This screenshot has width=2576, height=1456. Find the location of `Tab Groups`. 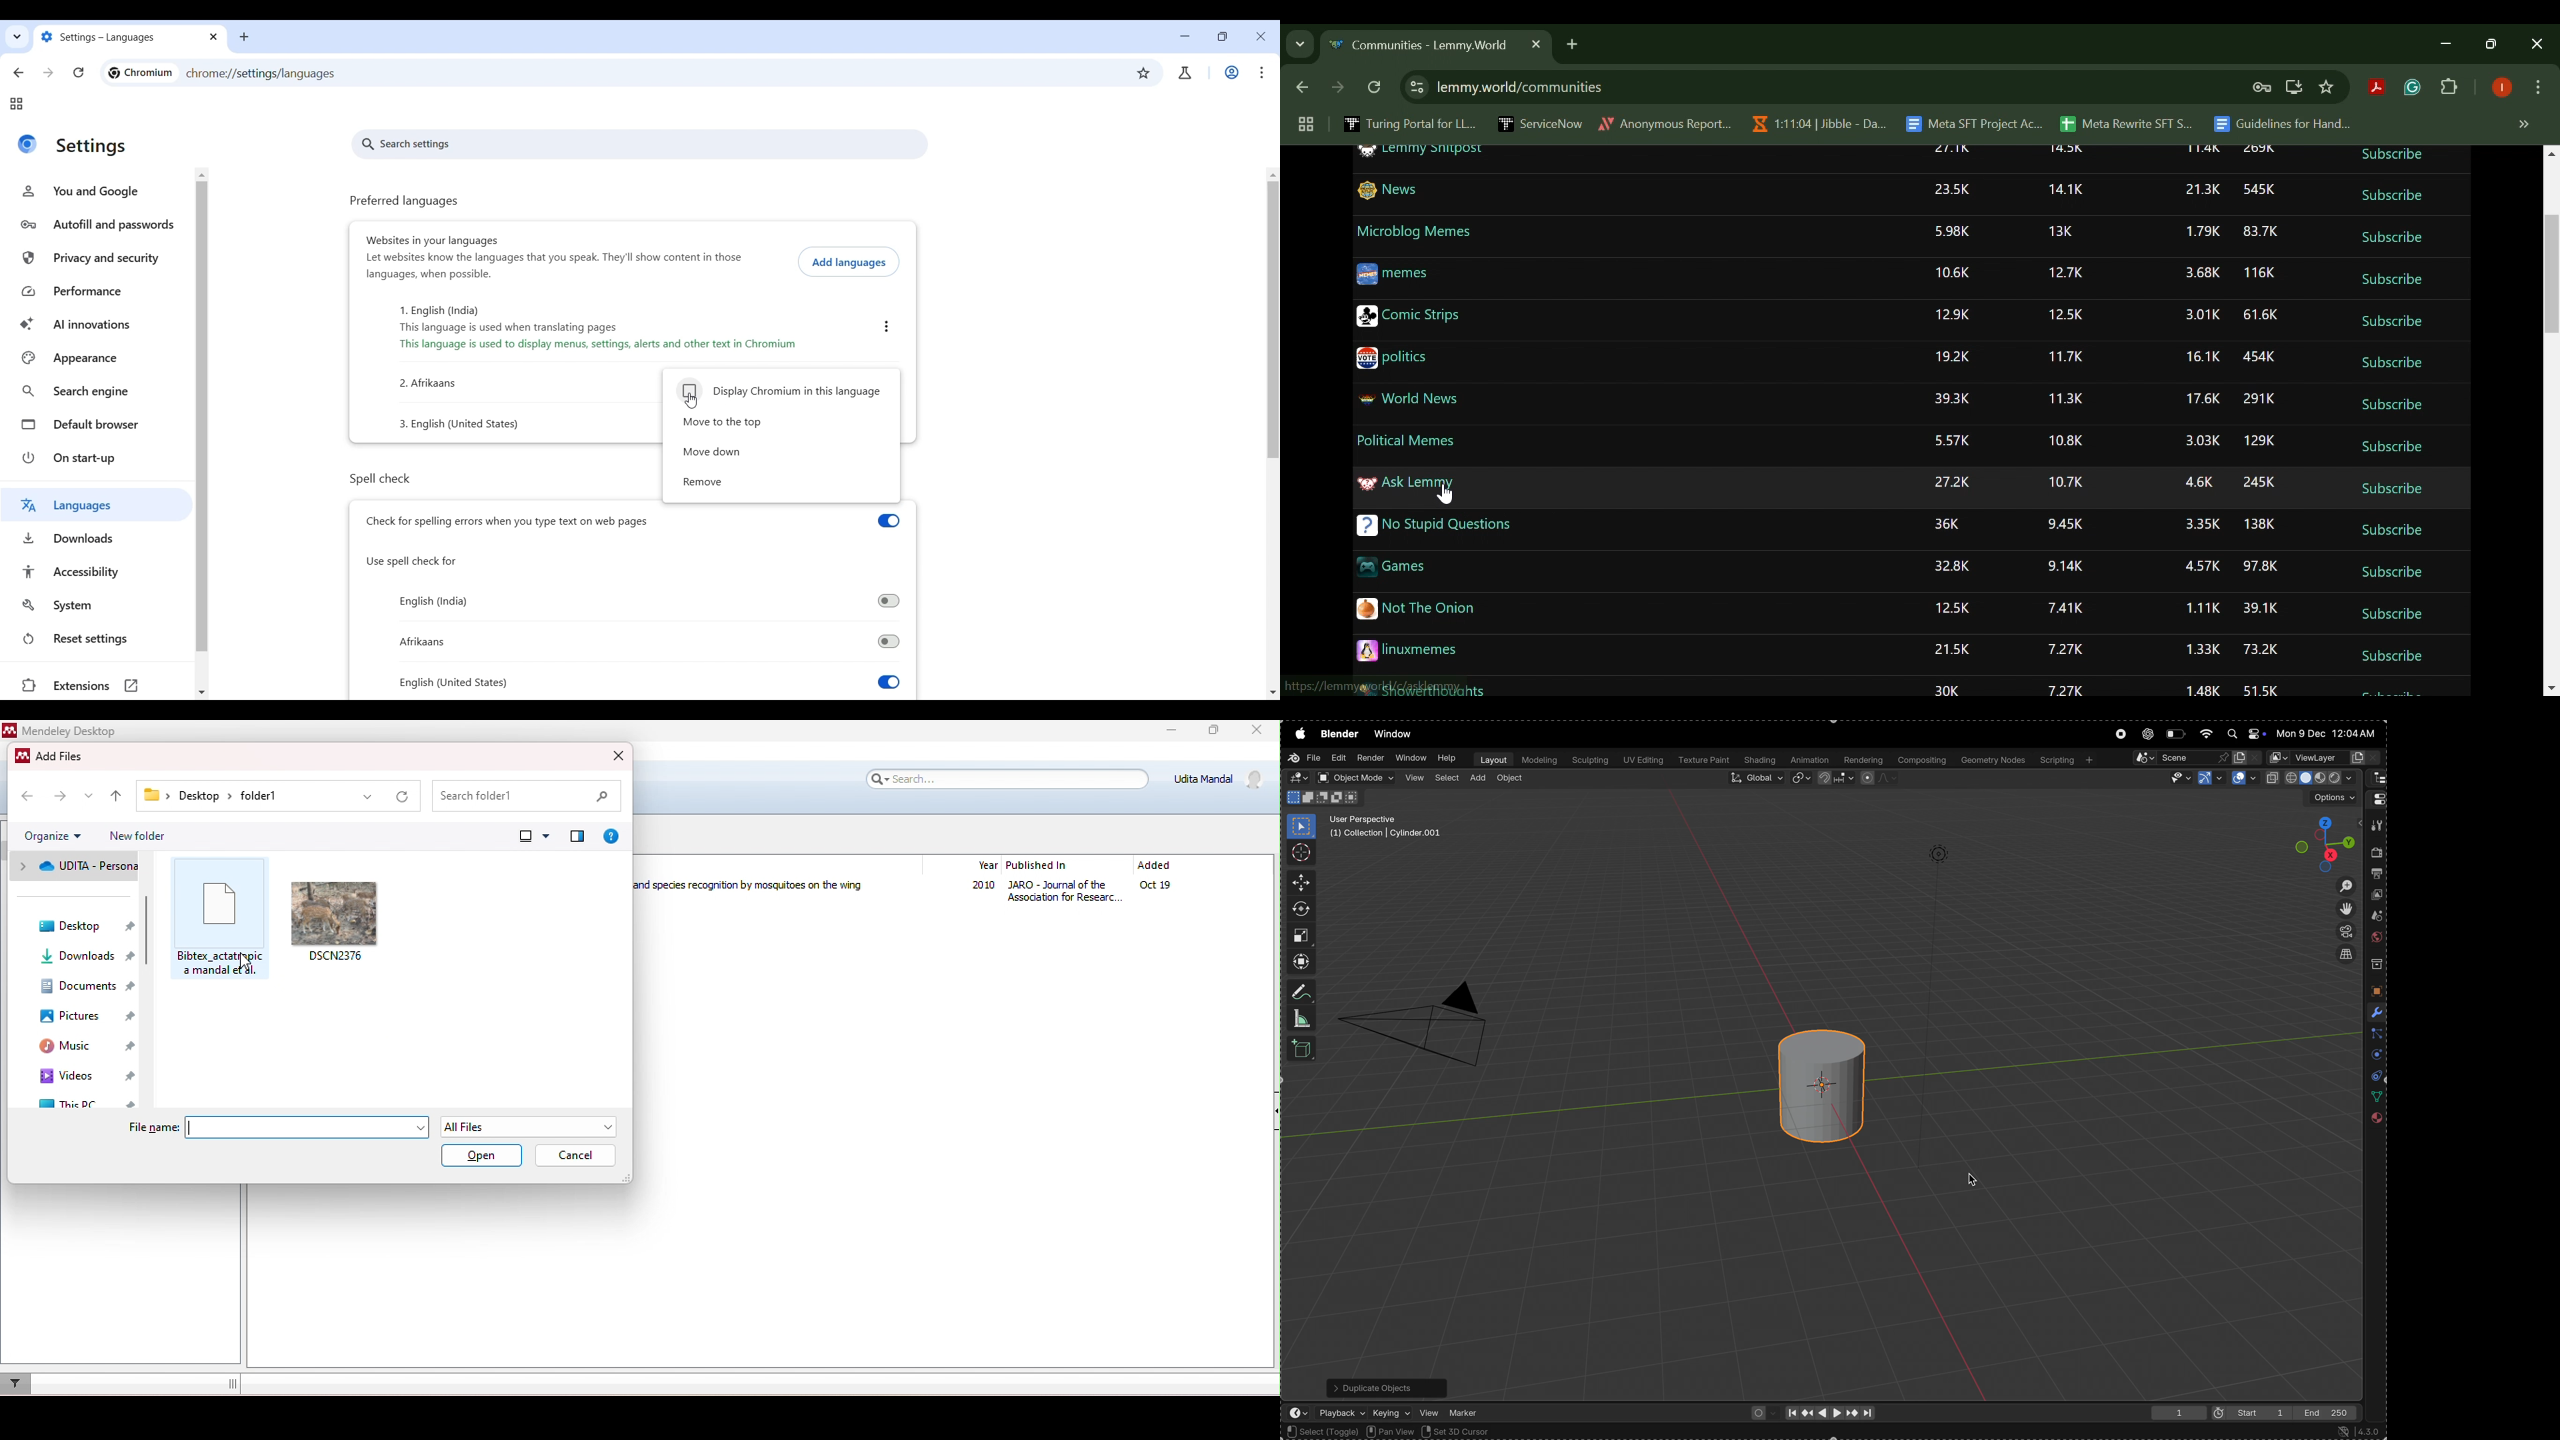

Tab Groups is located at coordinates (1303, 125).